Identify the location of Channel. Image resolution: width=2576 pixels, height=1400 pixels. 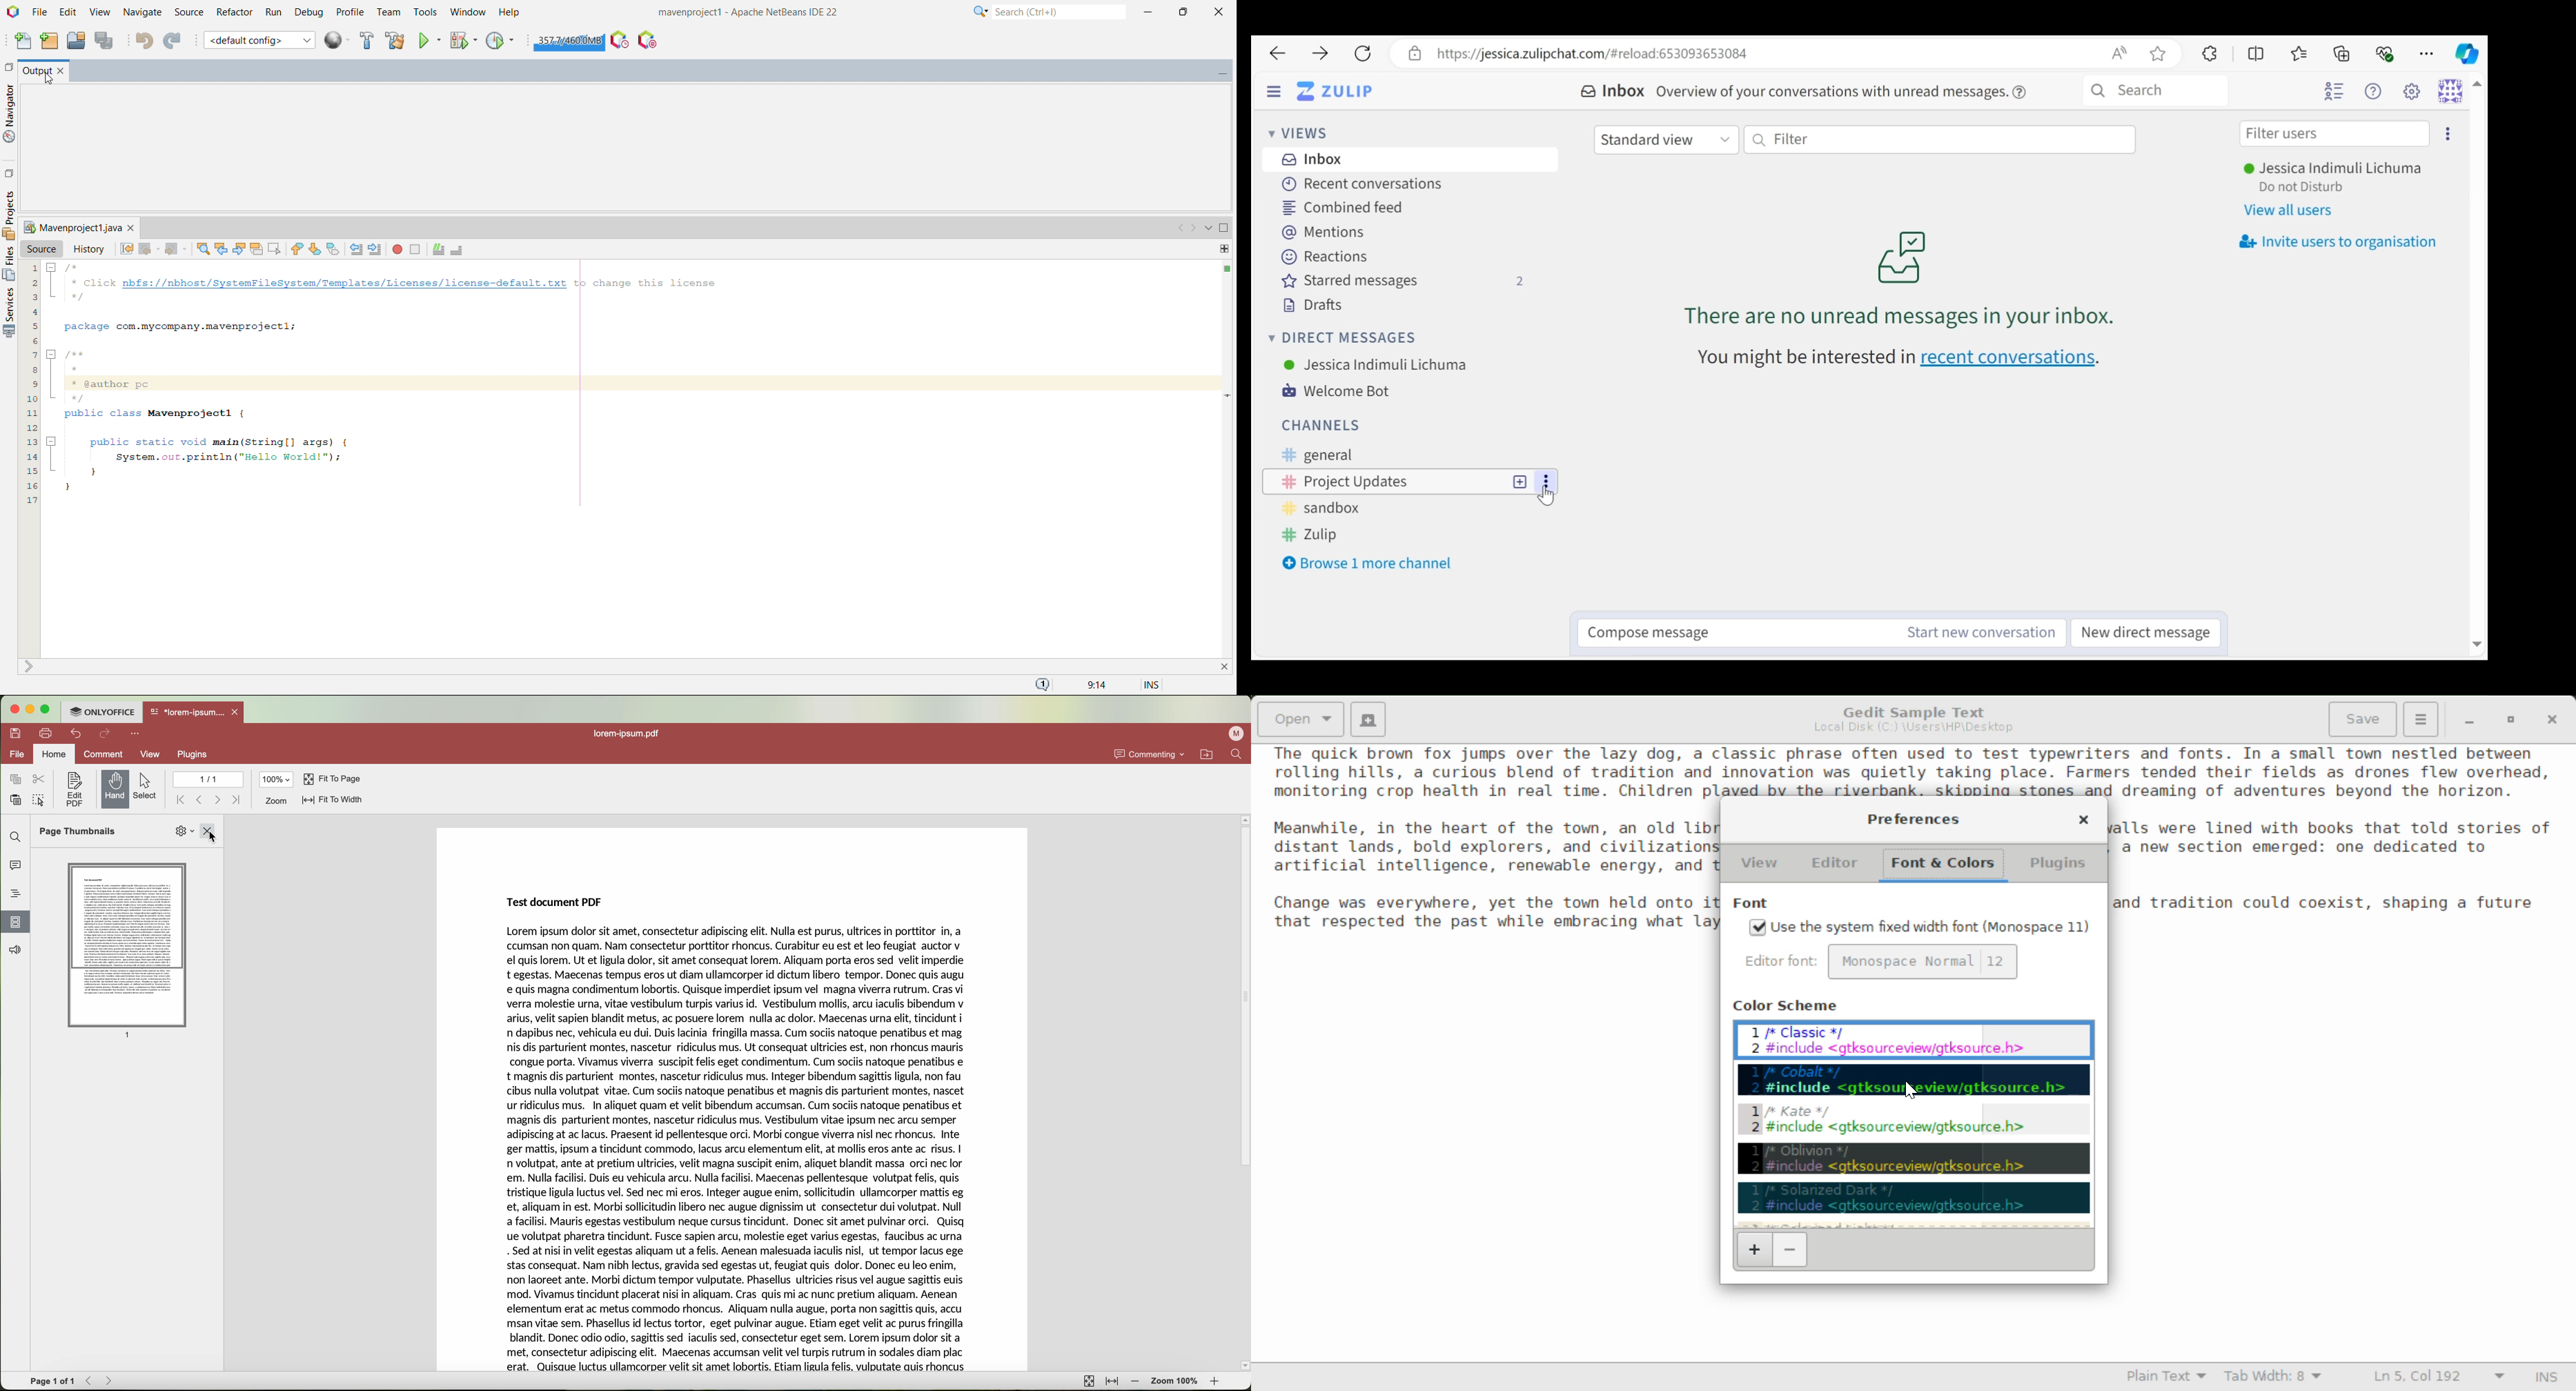
(1379, 480).